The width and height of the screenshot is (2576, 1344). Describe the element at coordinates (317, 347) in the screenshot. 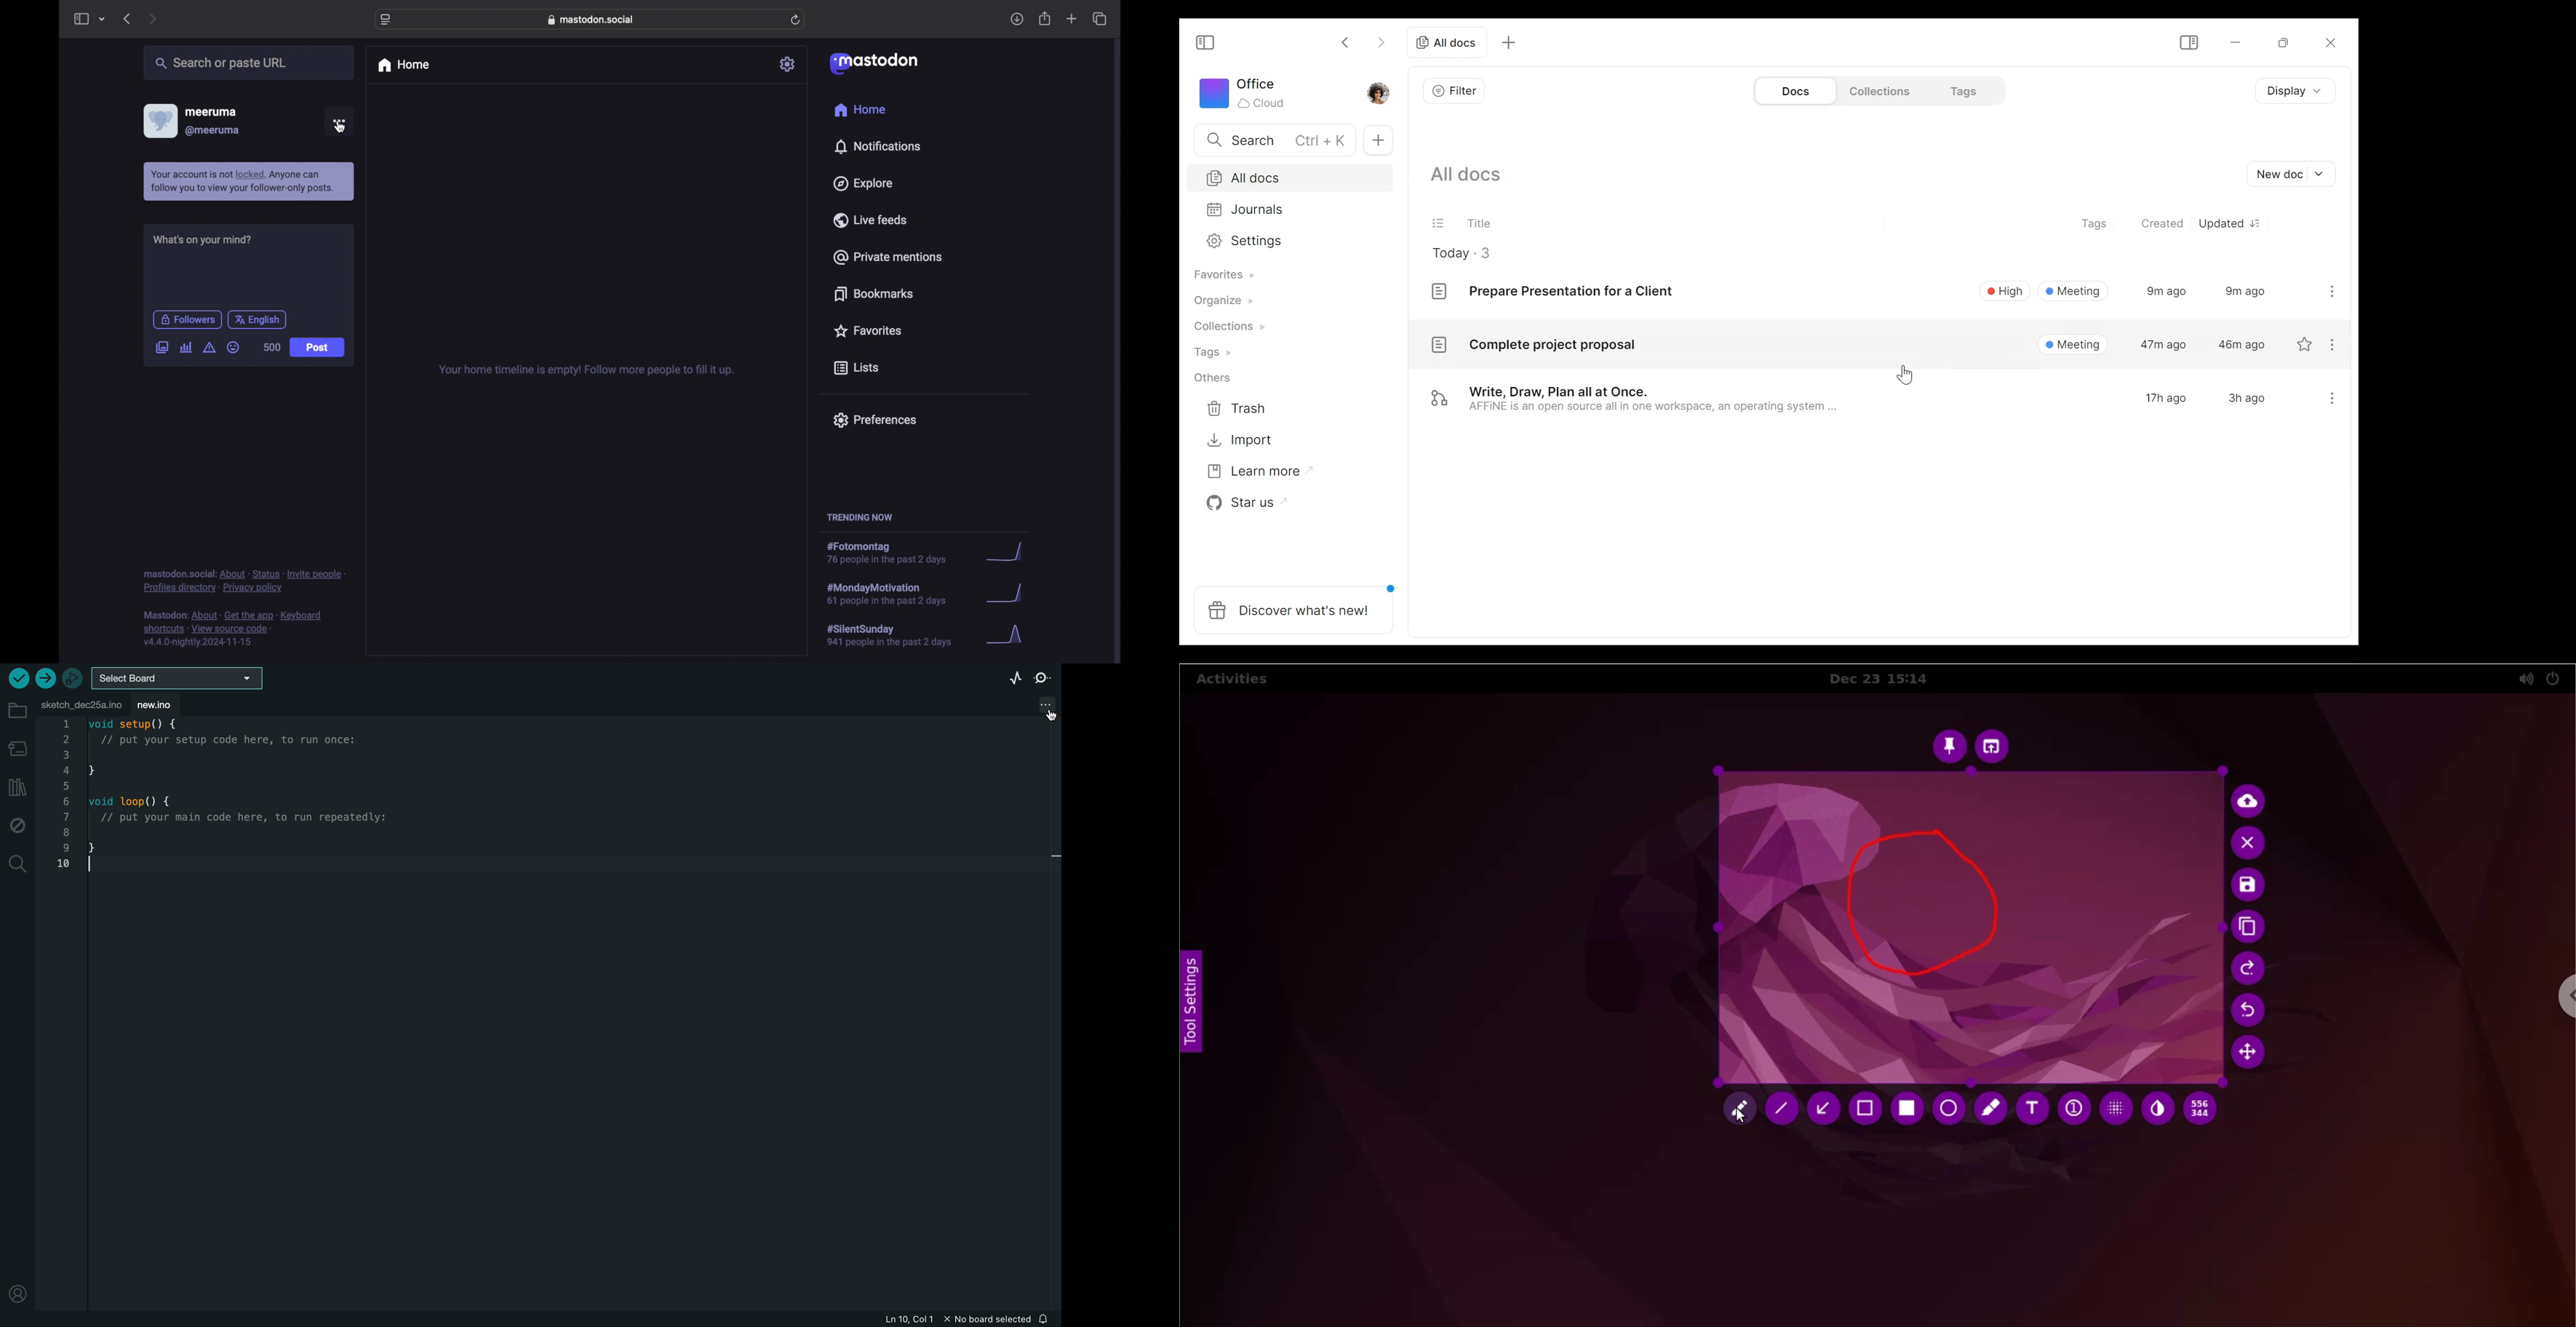

I see `post` at that location.